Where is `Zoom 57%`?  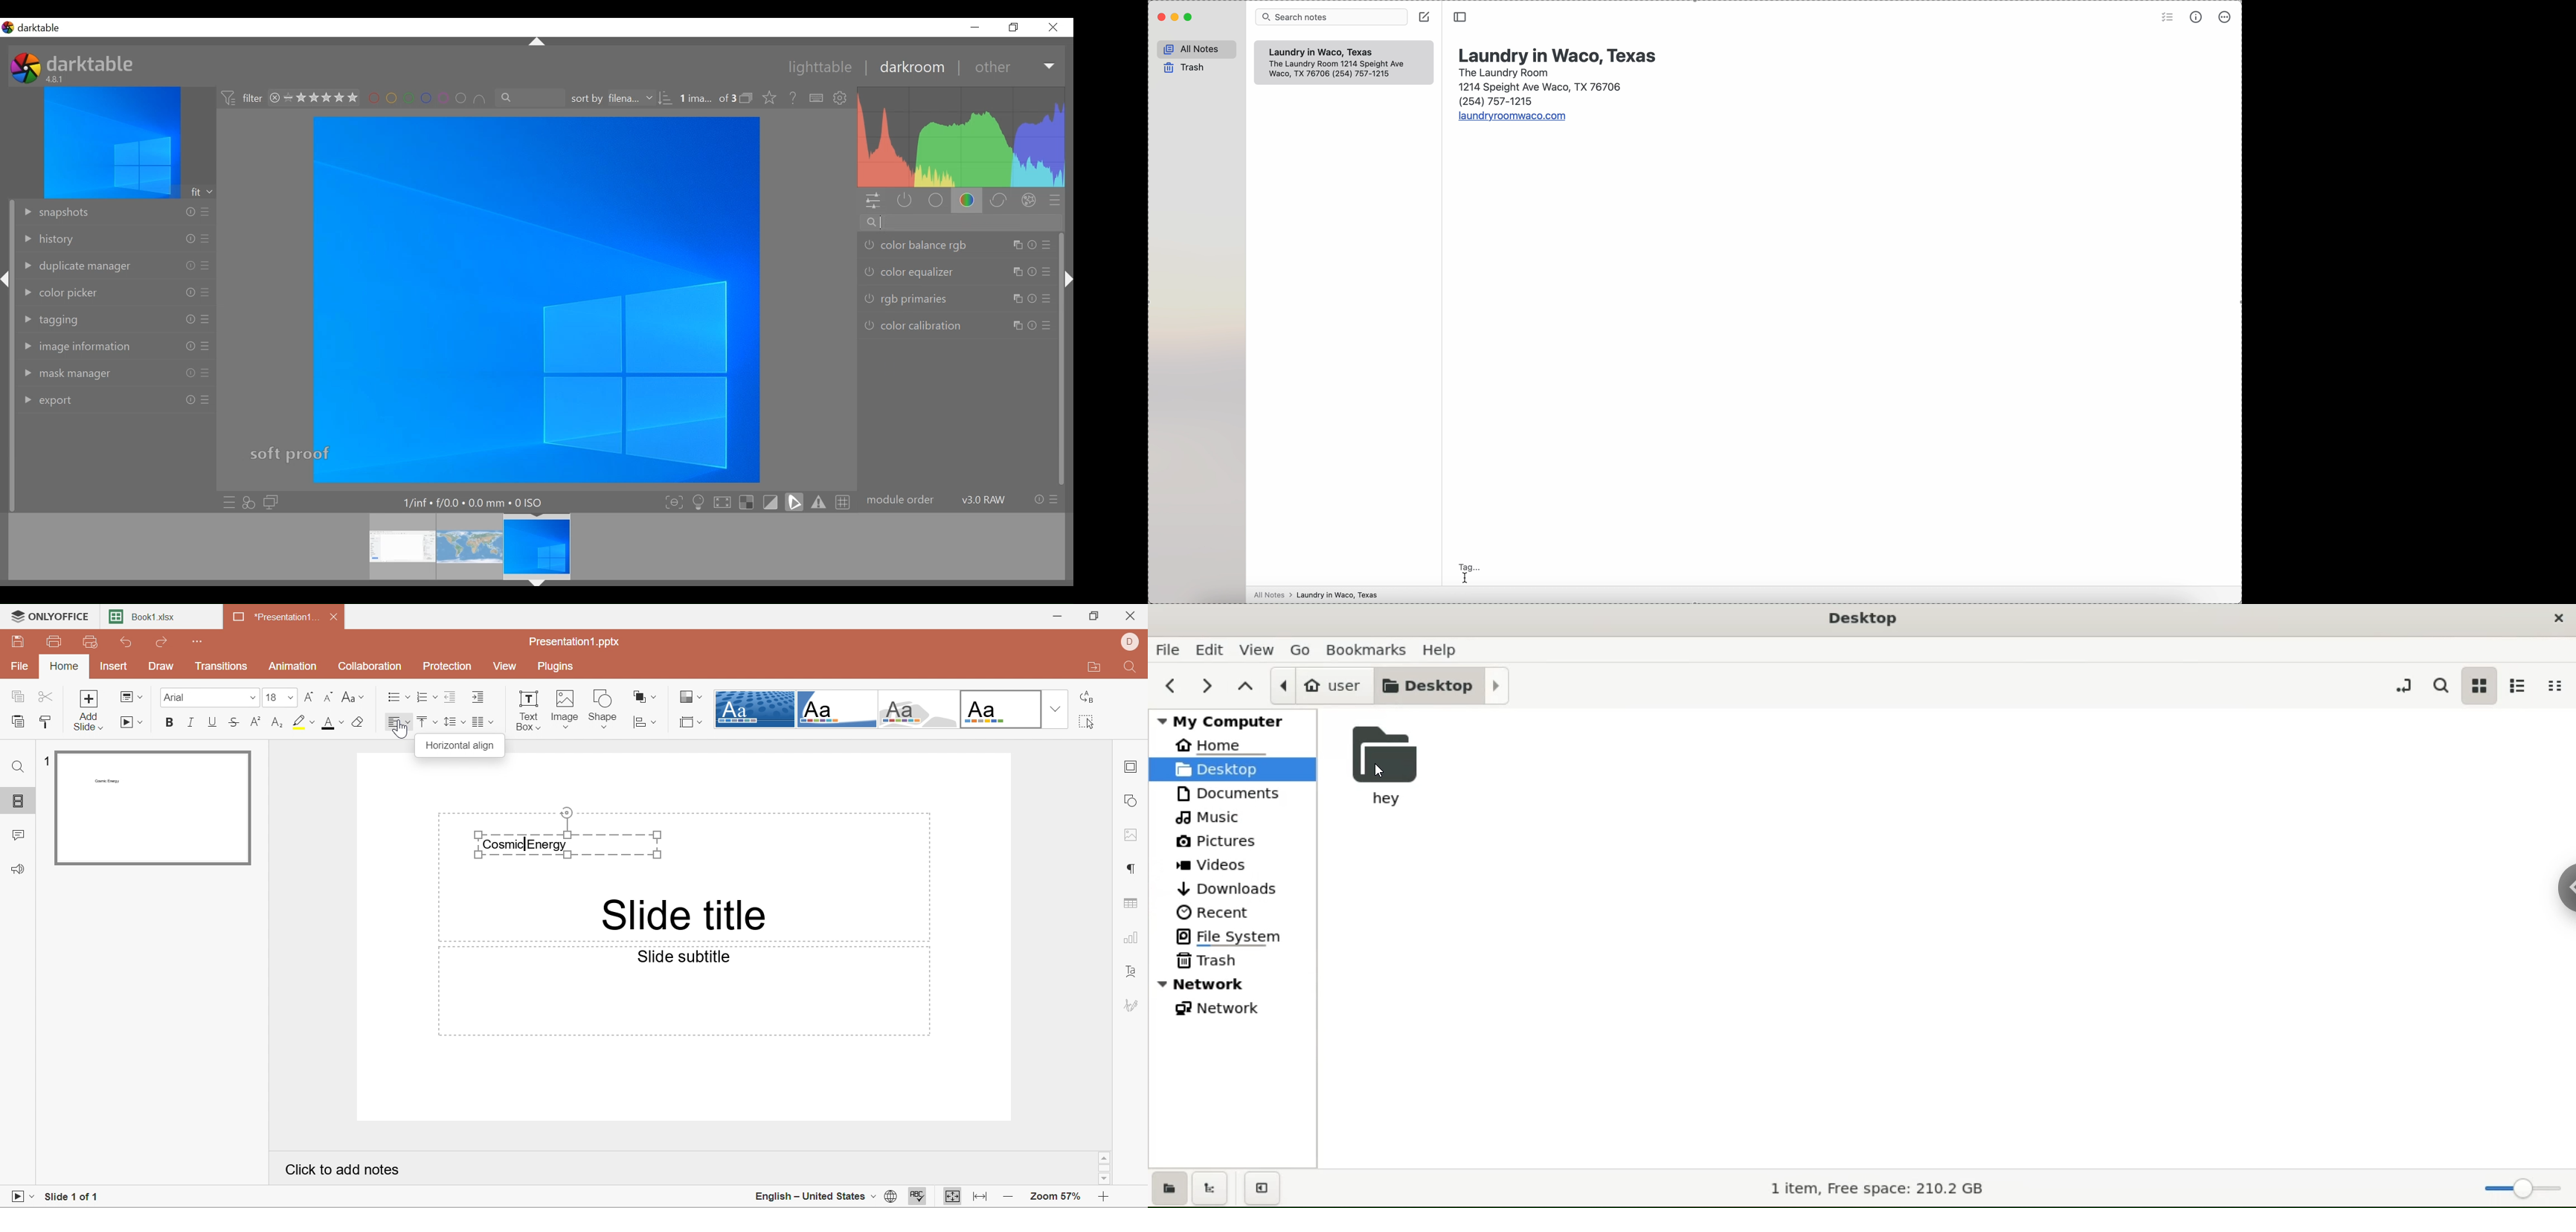
Zoom 57% is located at coordinates (1057, 1197).